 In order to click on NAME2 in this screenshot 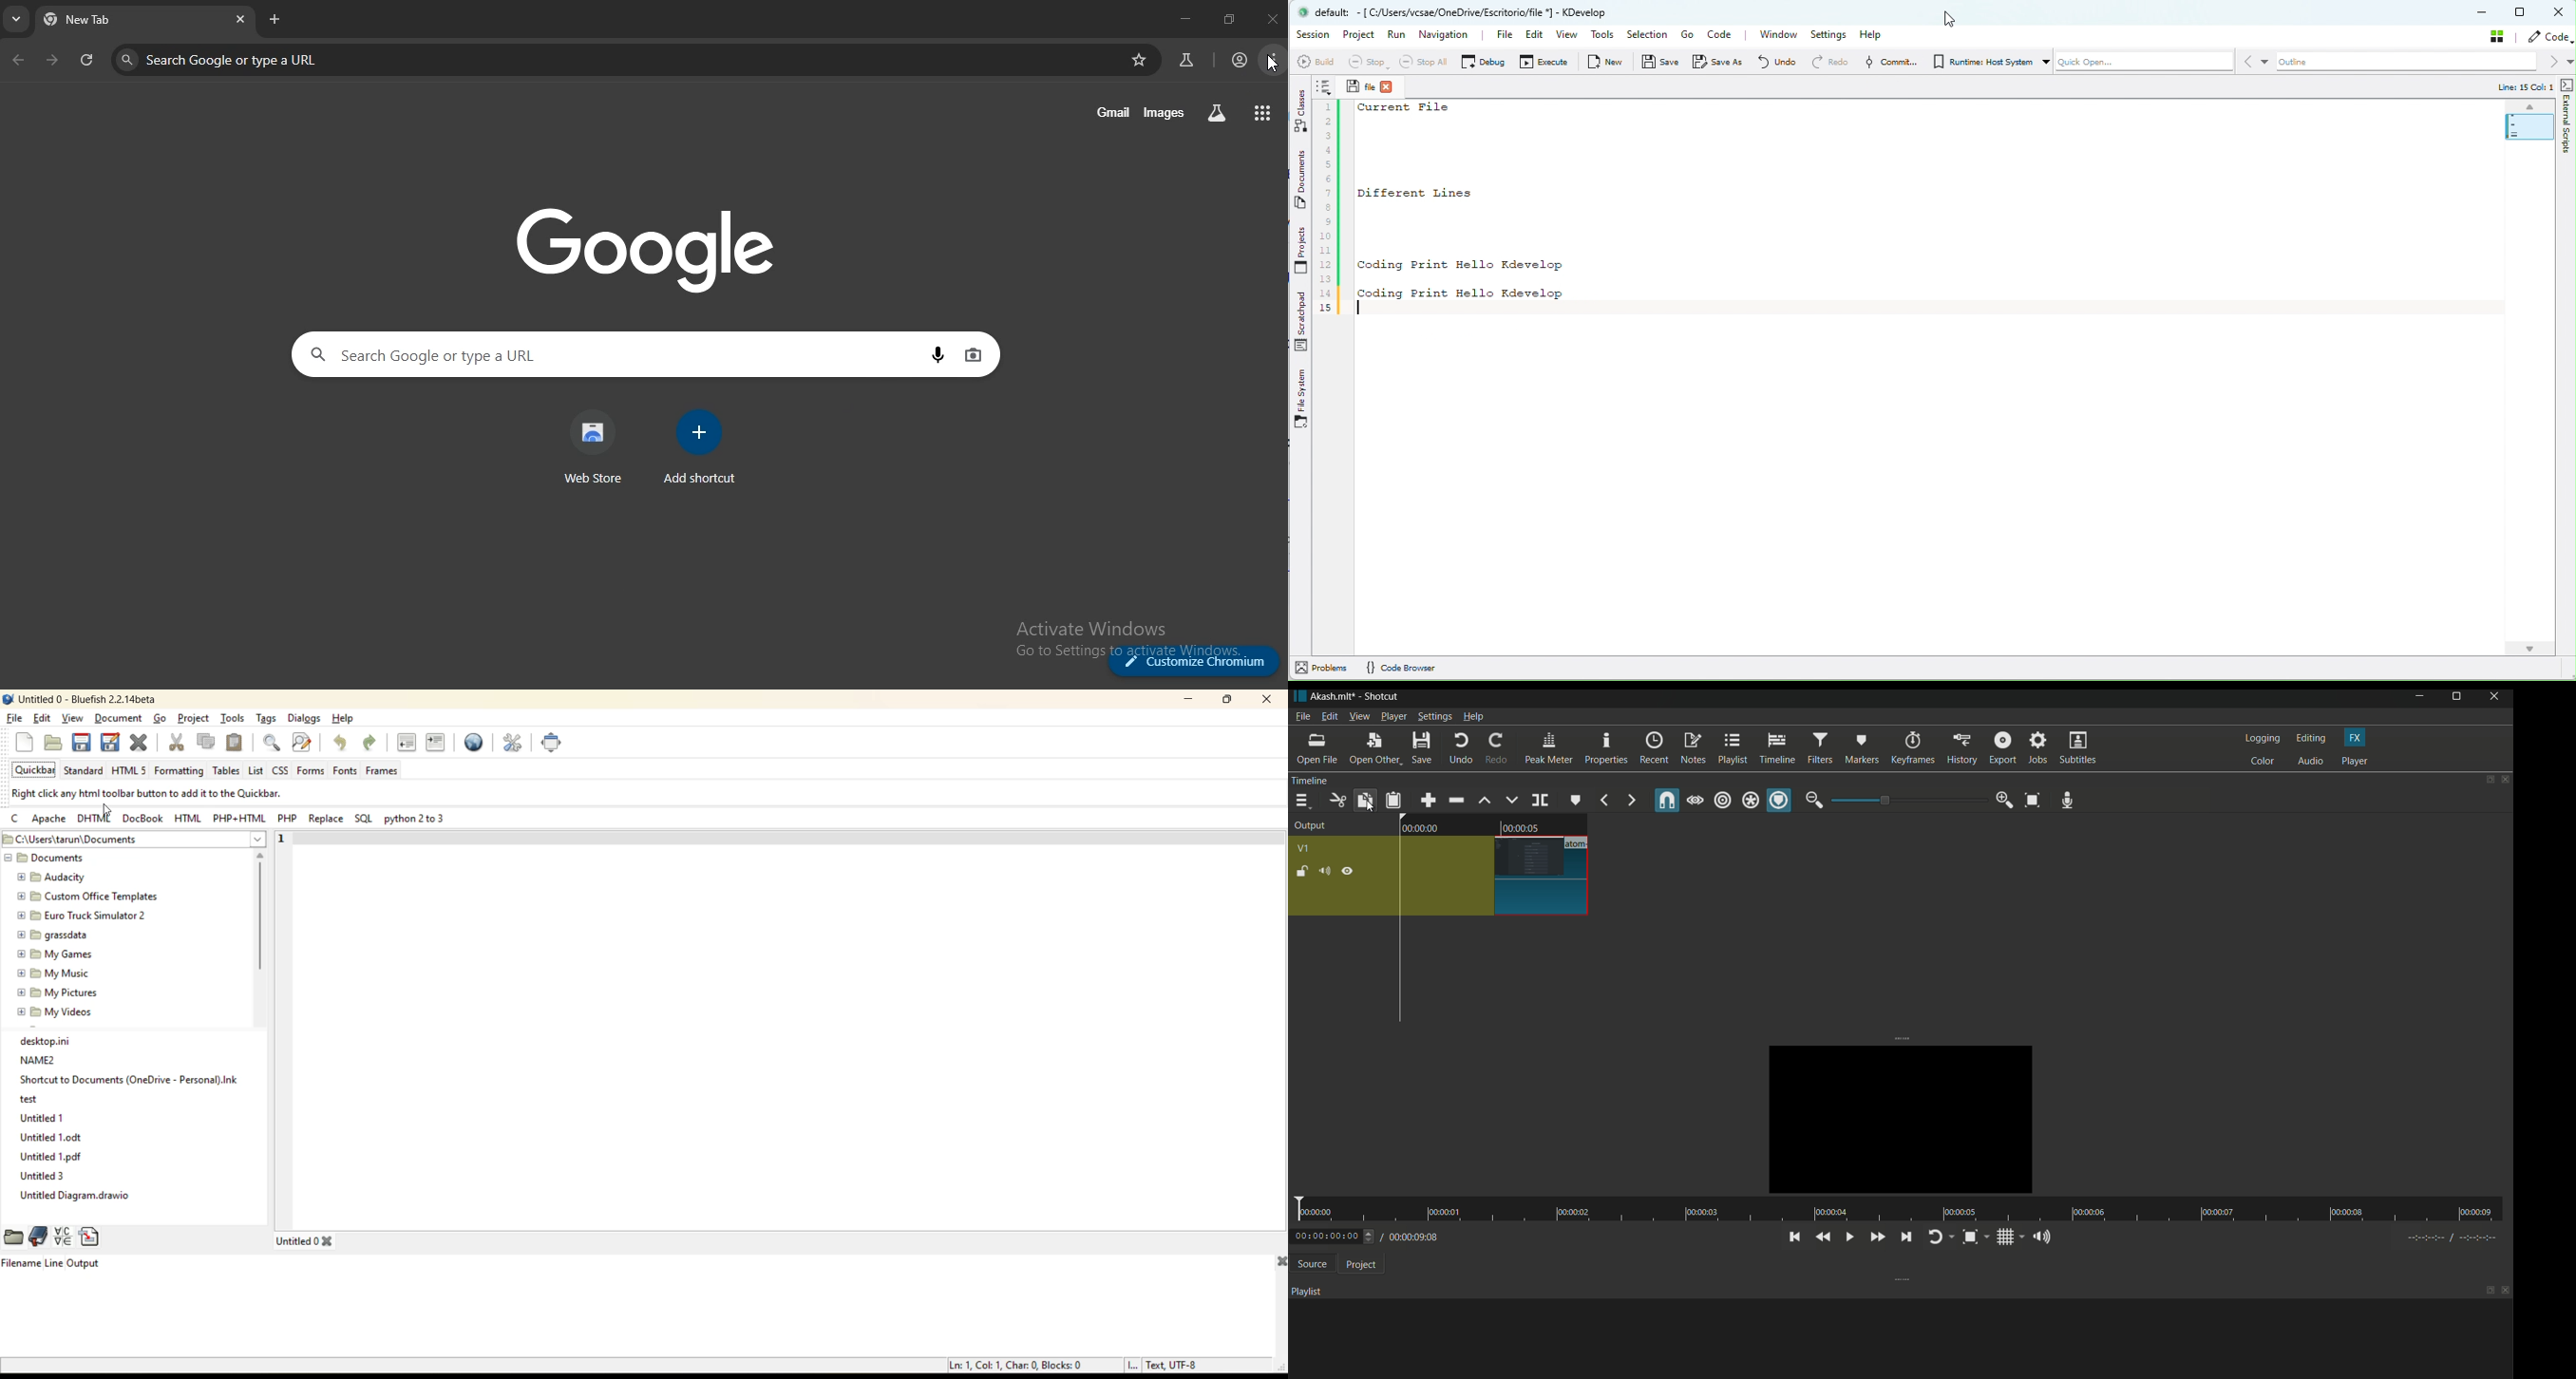, I will do `click(46, 1060)`.